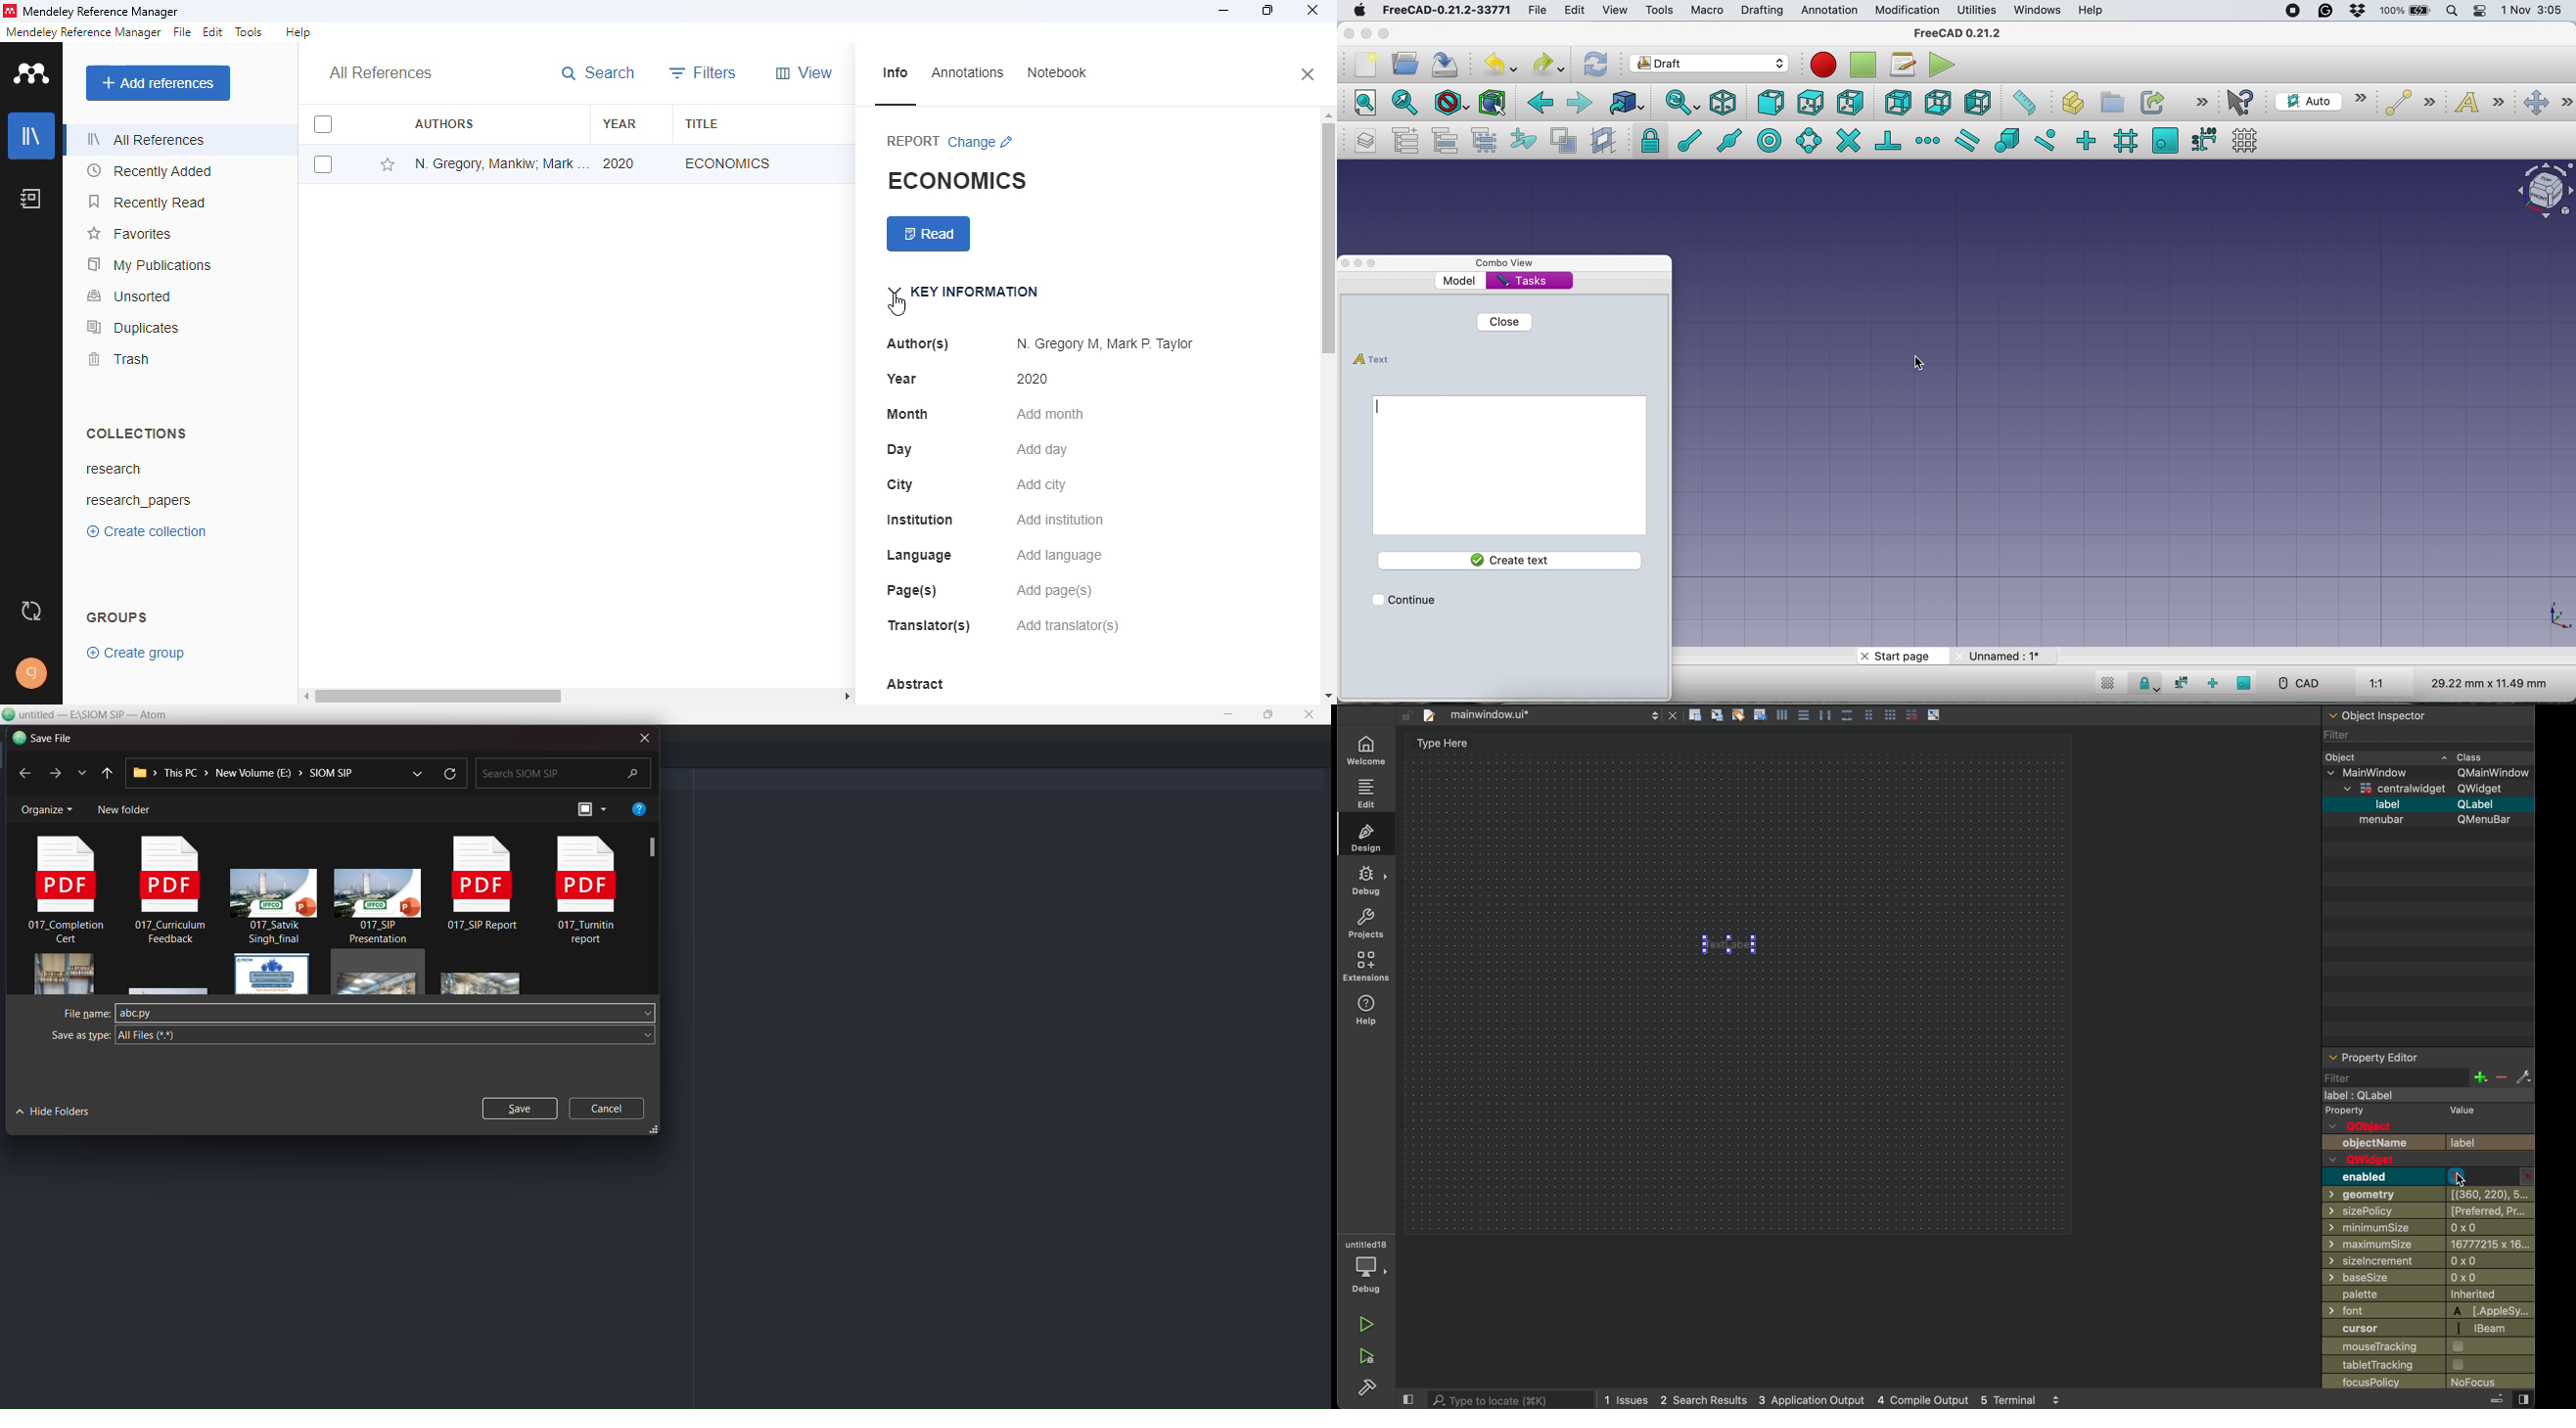 This screenshot has width=2576, height=1428. Describe the element at coordinates (1312, 10) in the screenshot. I see `close` at that location.